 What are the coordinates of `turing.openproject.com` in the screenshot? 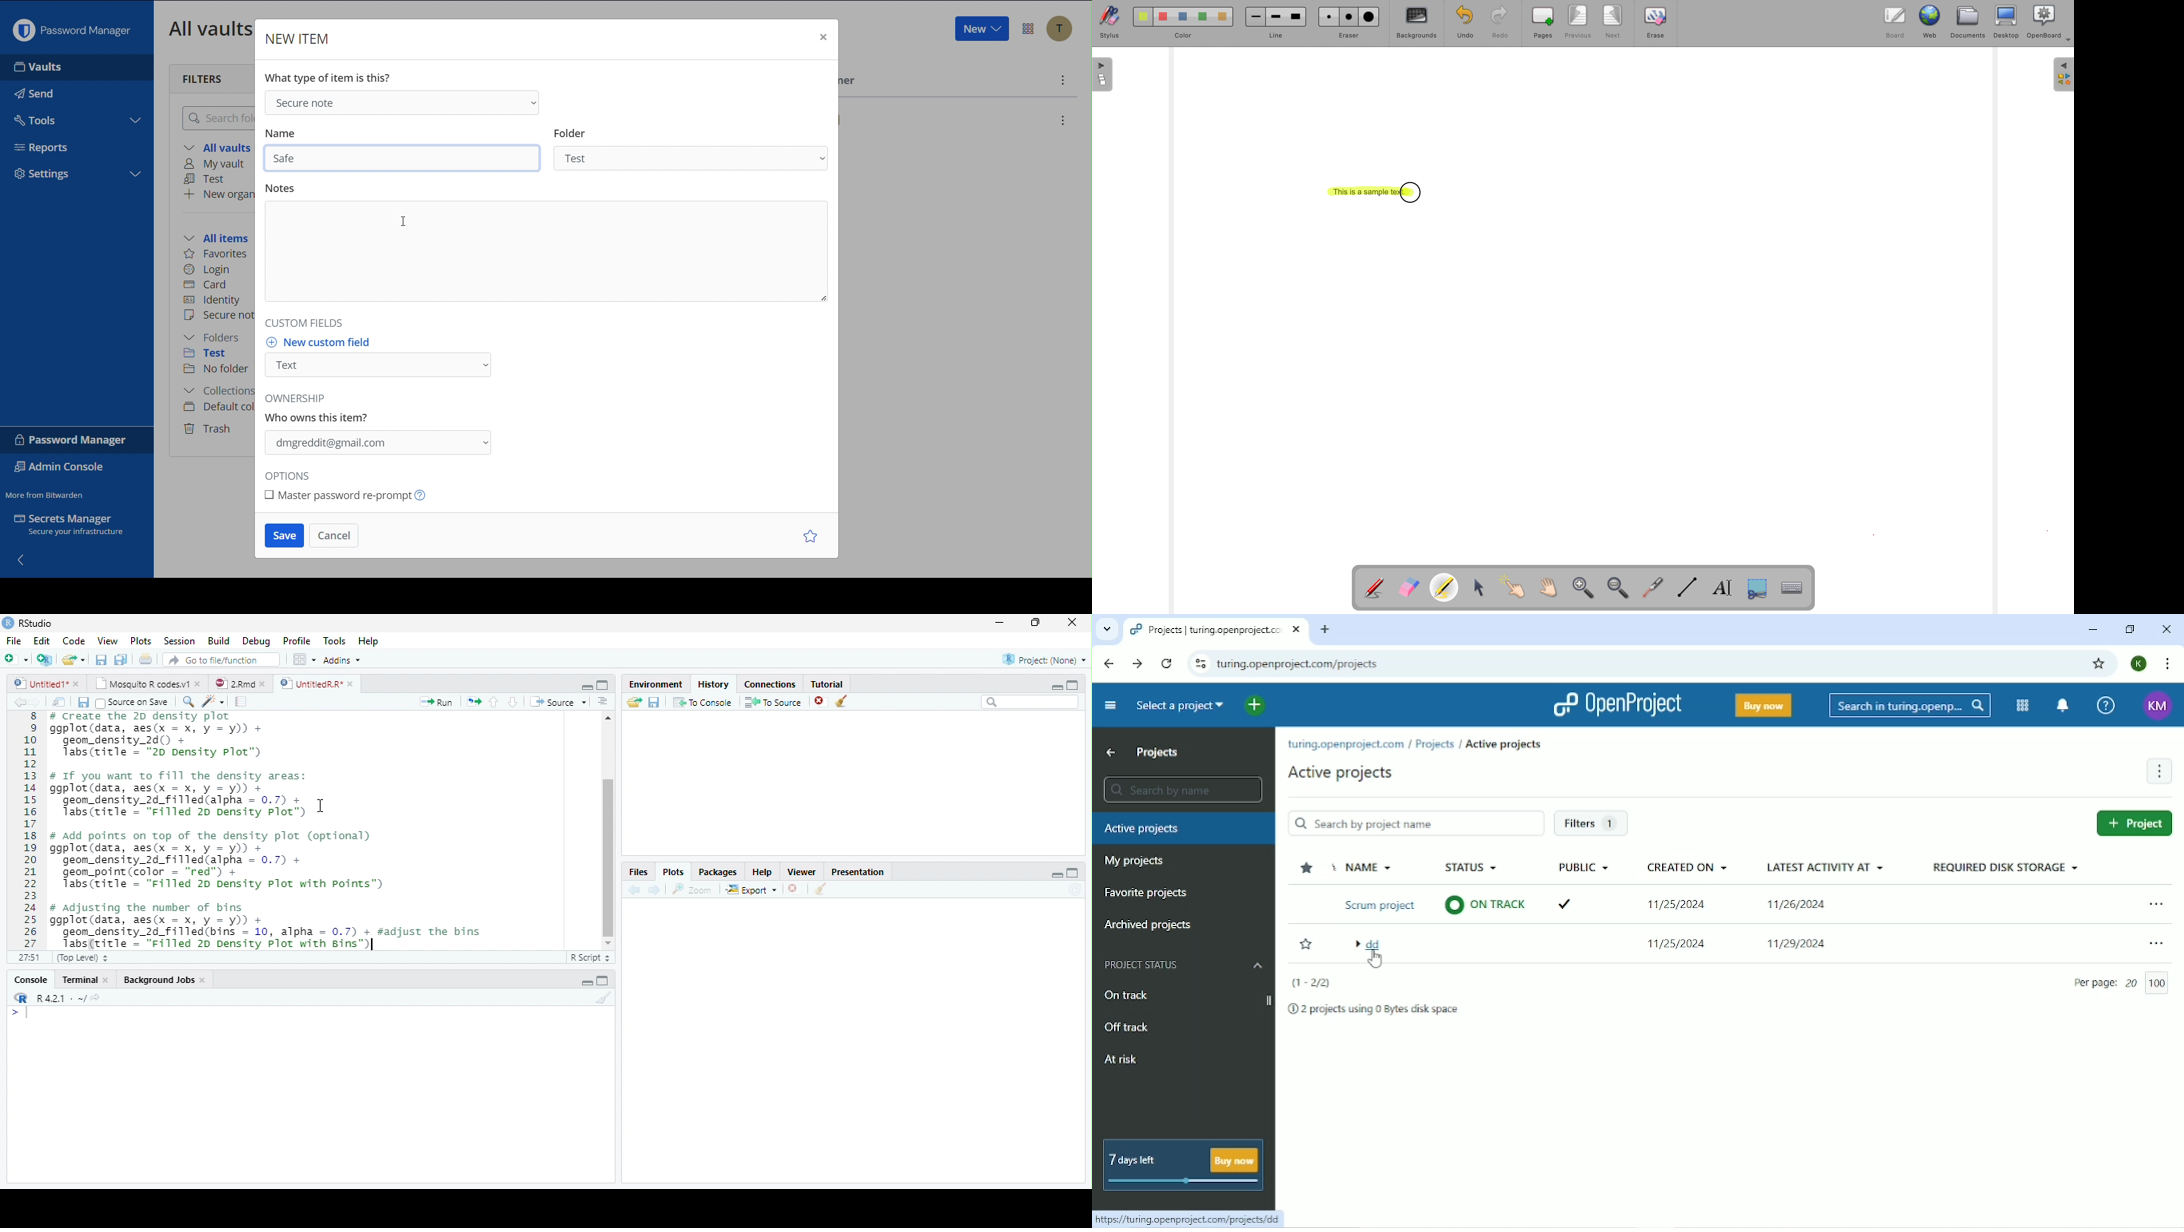 It's located at (1347, 745).